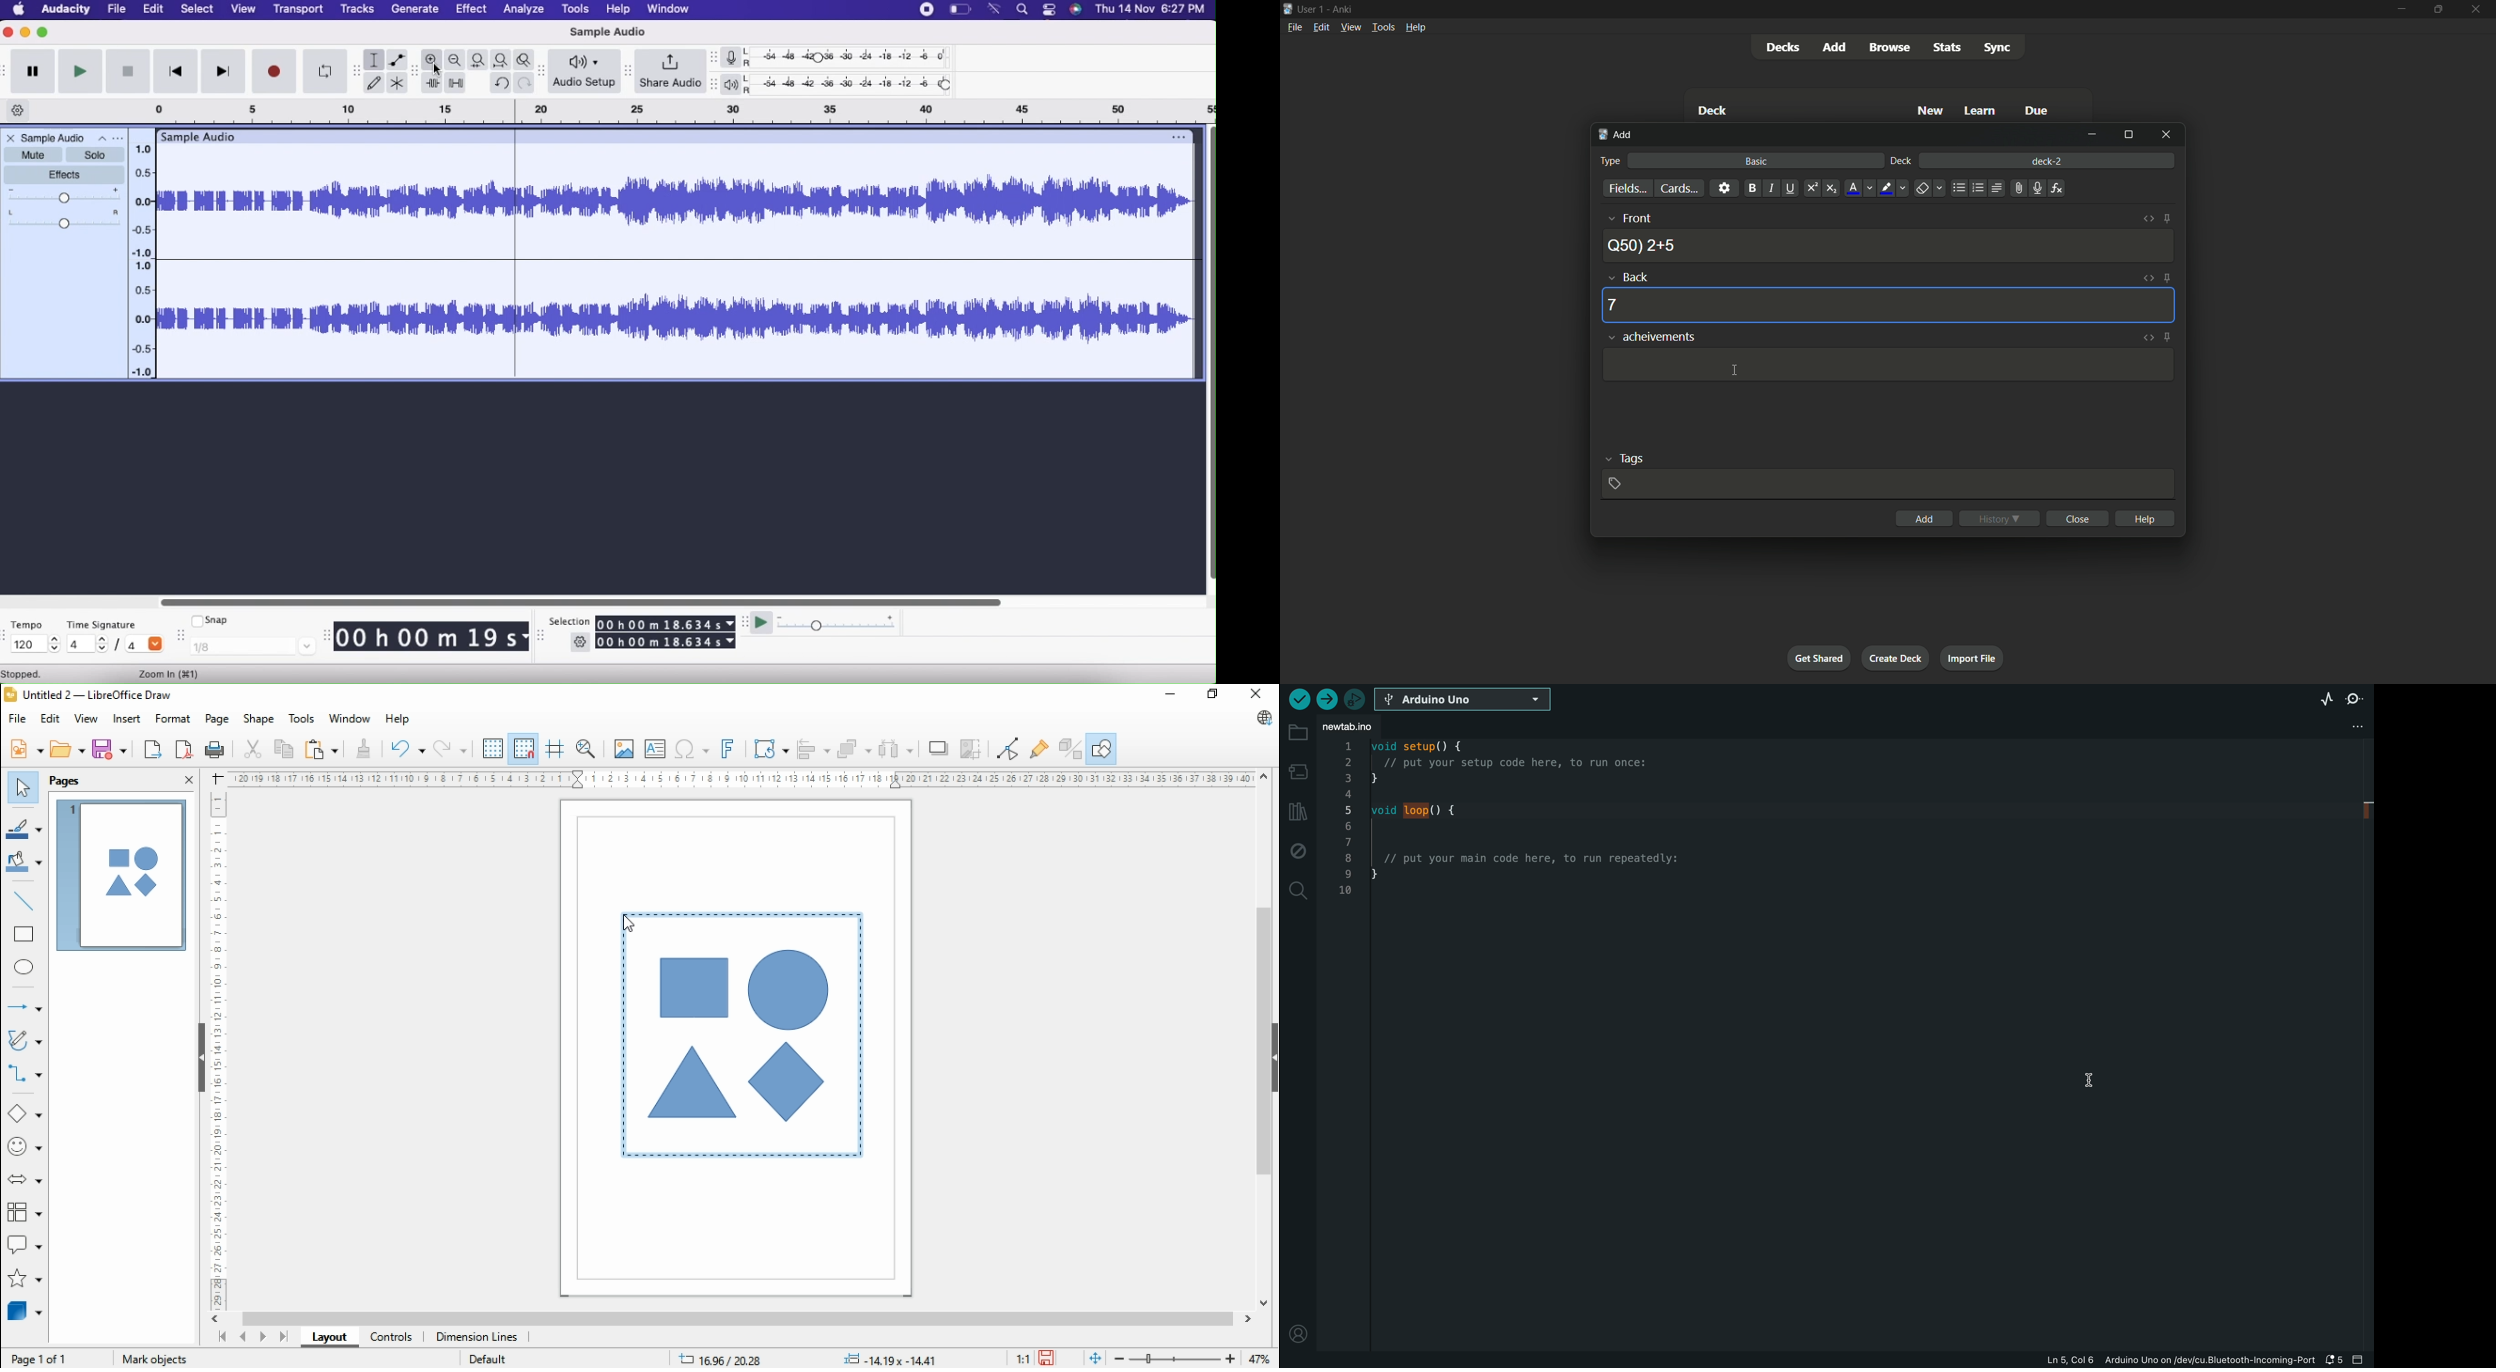  I want to click on Due, so click(2037, 110).